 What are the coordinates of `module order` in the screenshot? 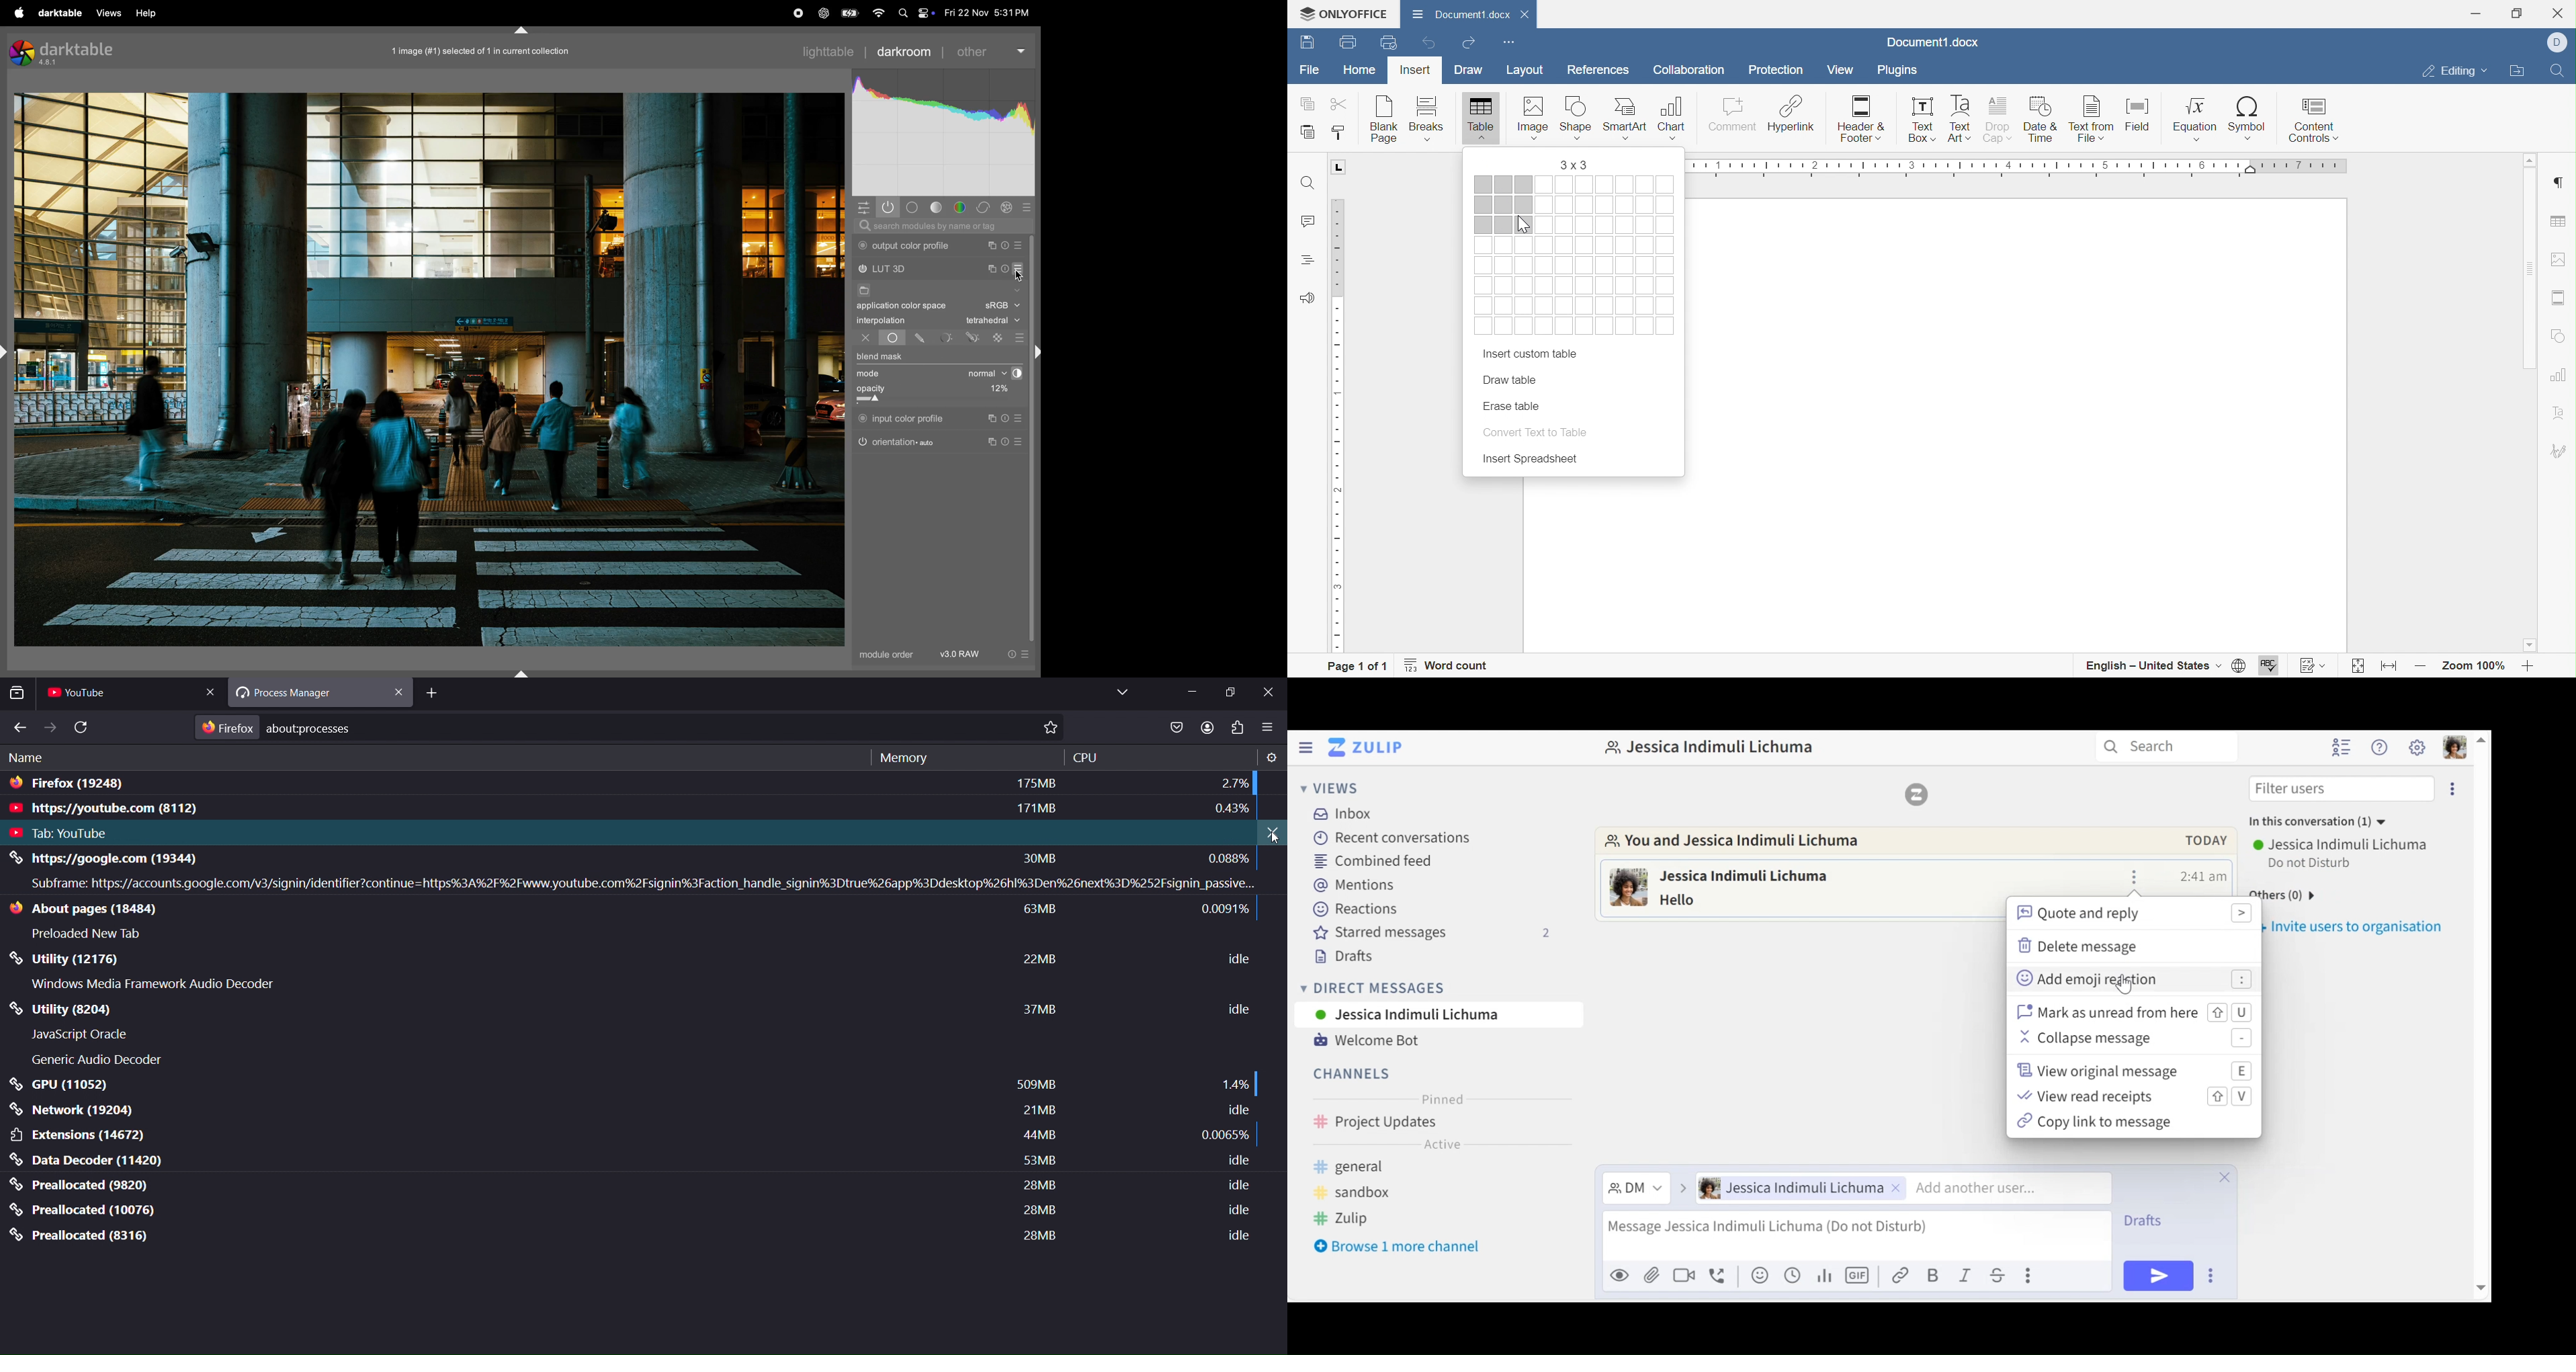 It's located at (884, 656).